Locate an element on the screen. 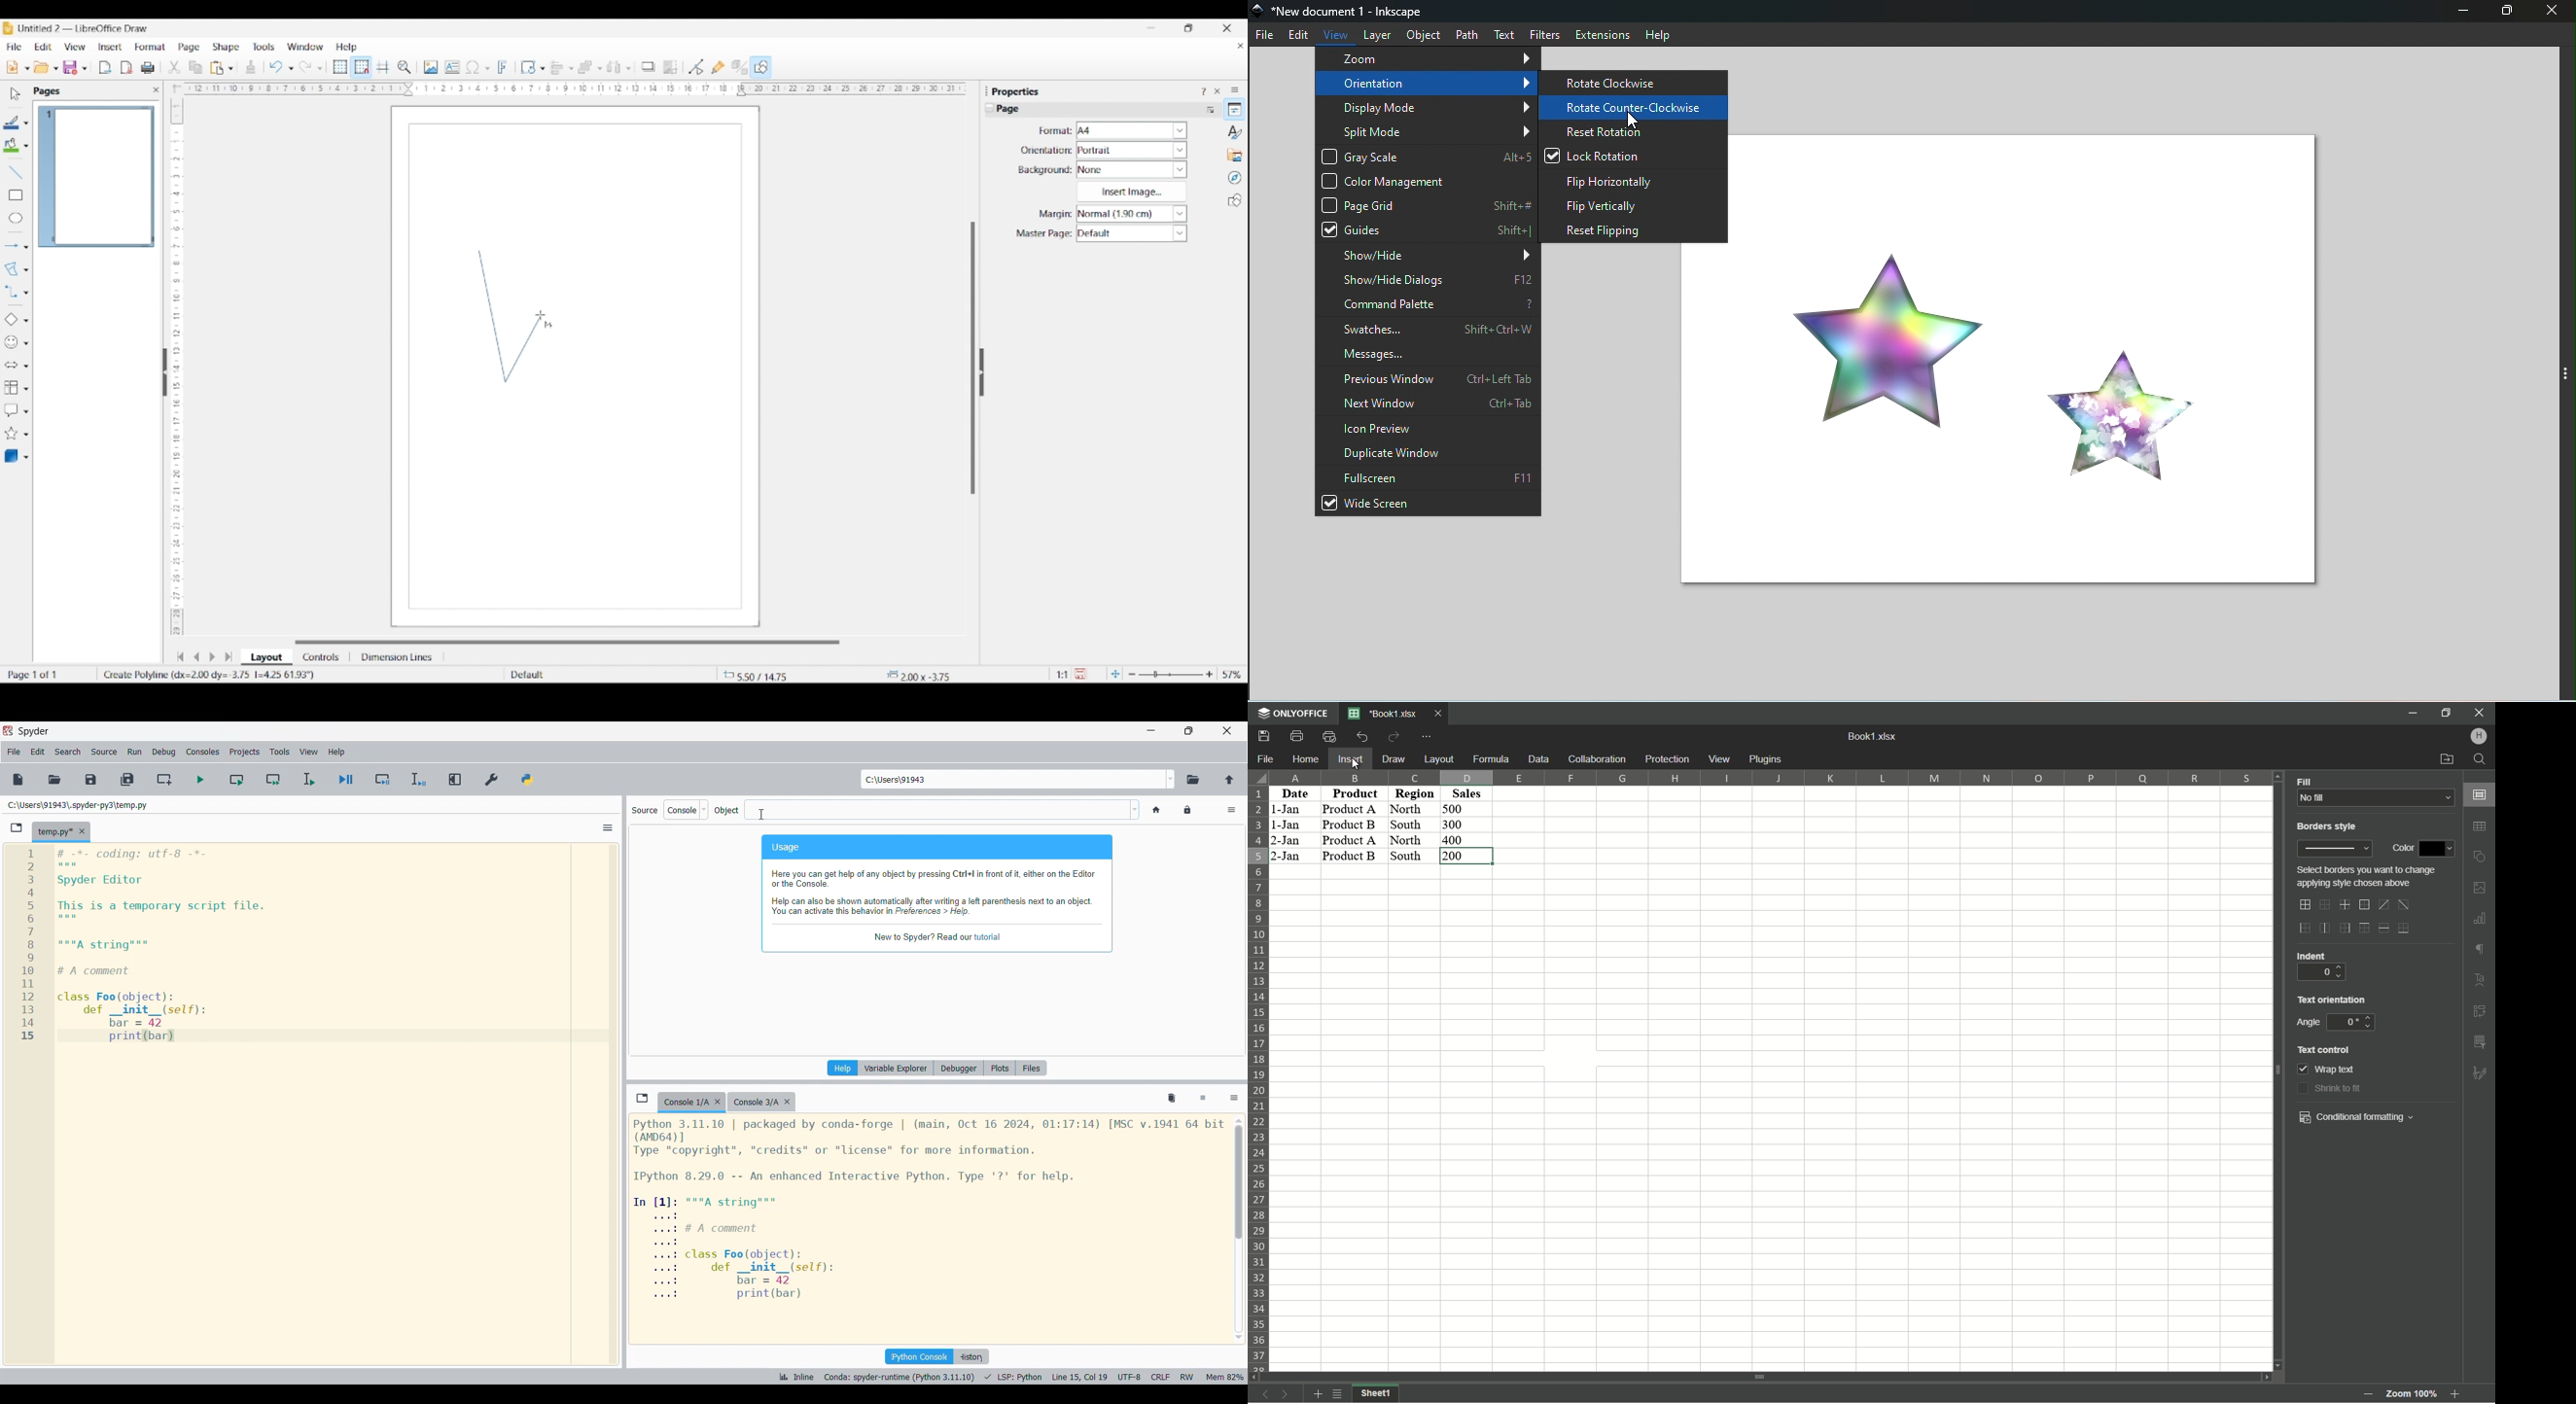 The height and width of the screenshot is (1428, 2576). Help is located at coordinates (347, 47).